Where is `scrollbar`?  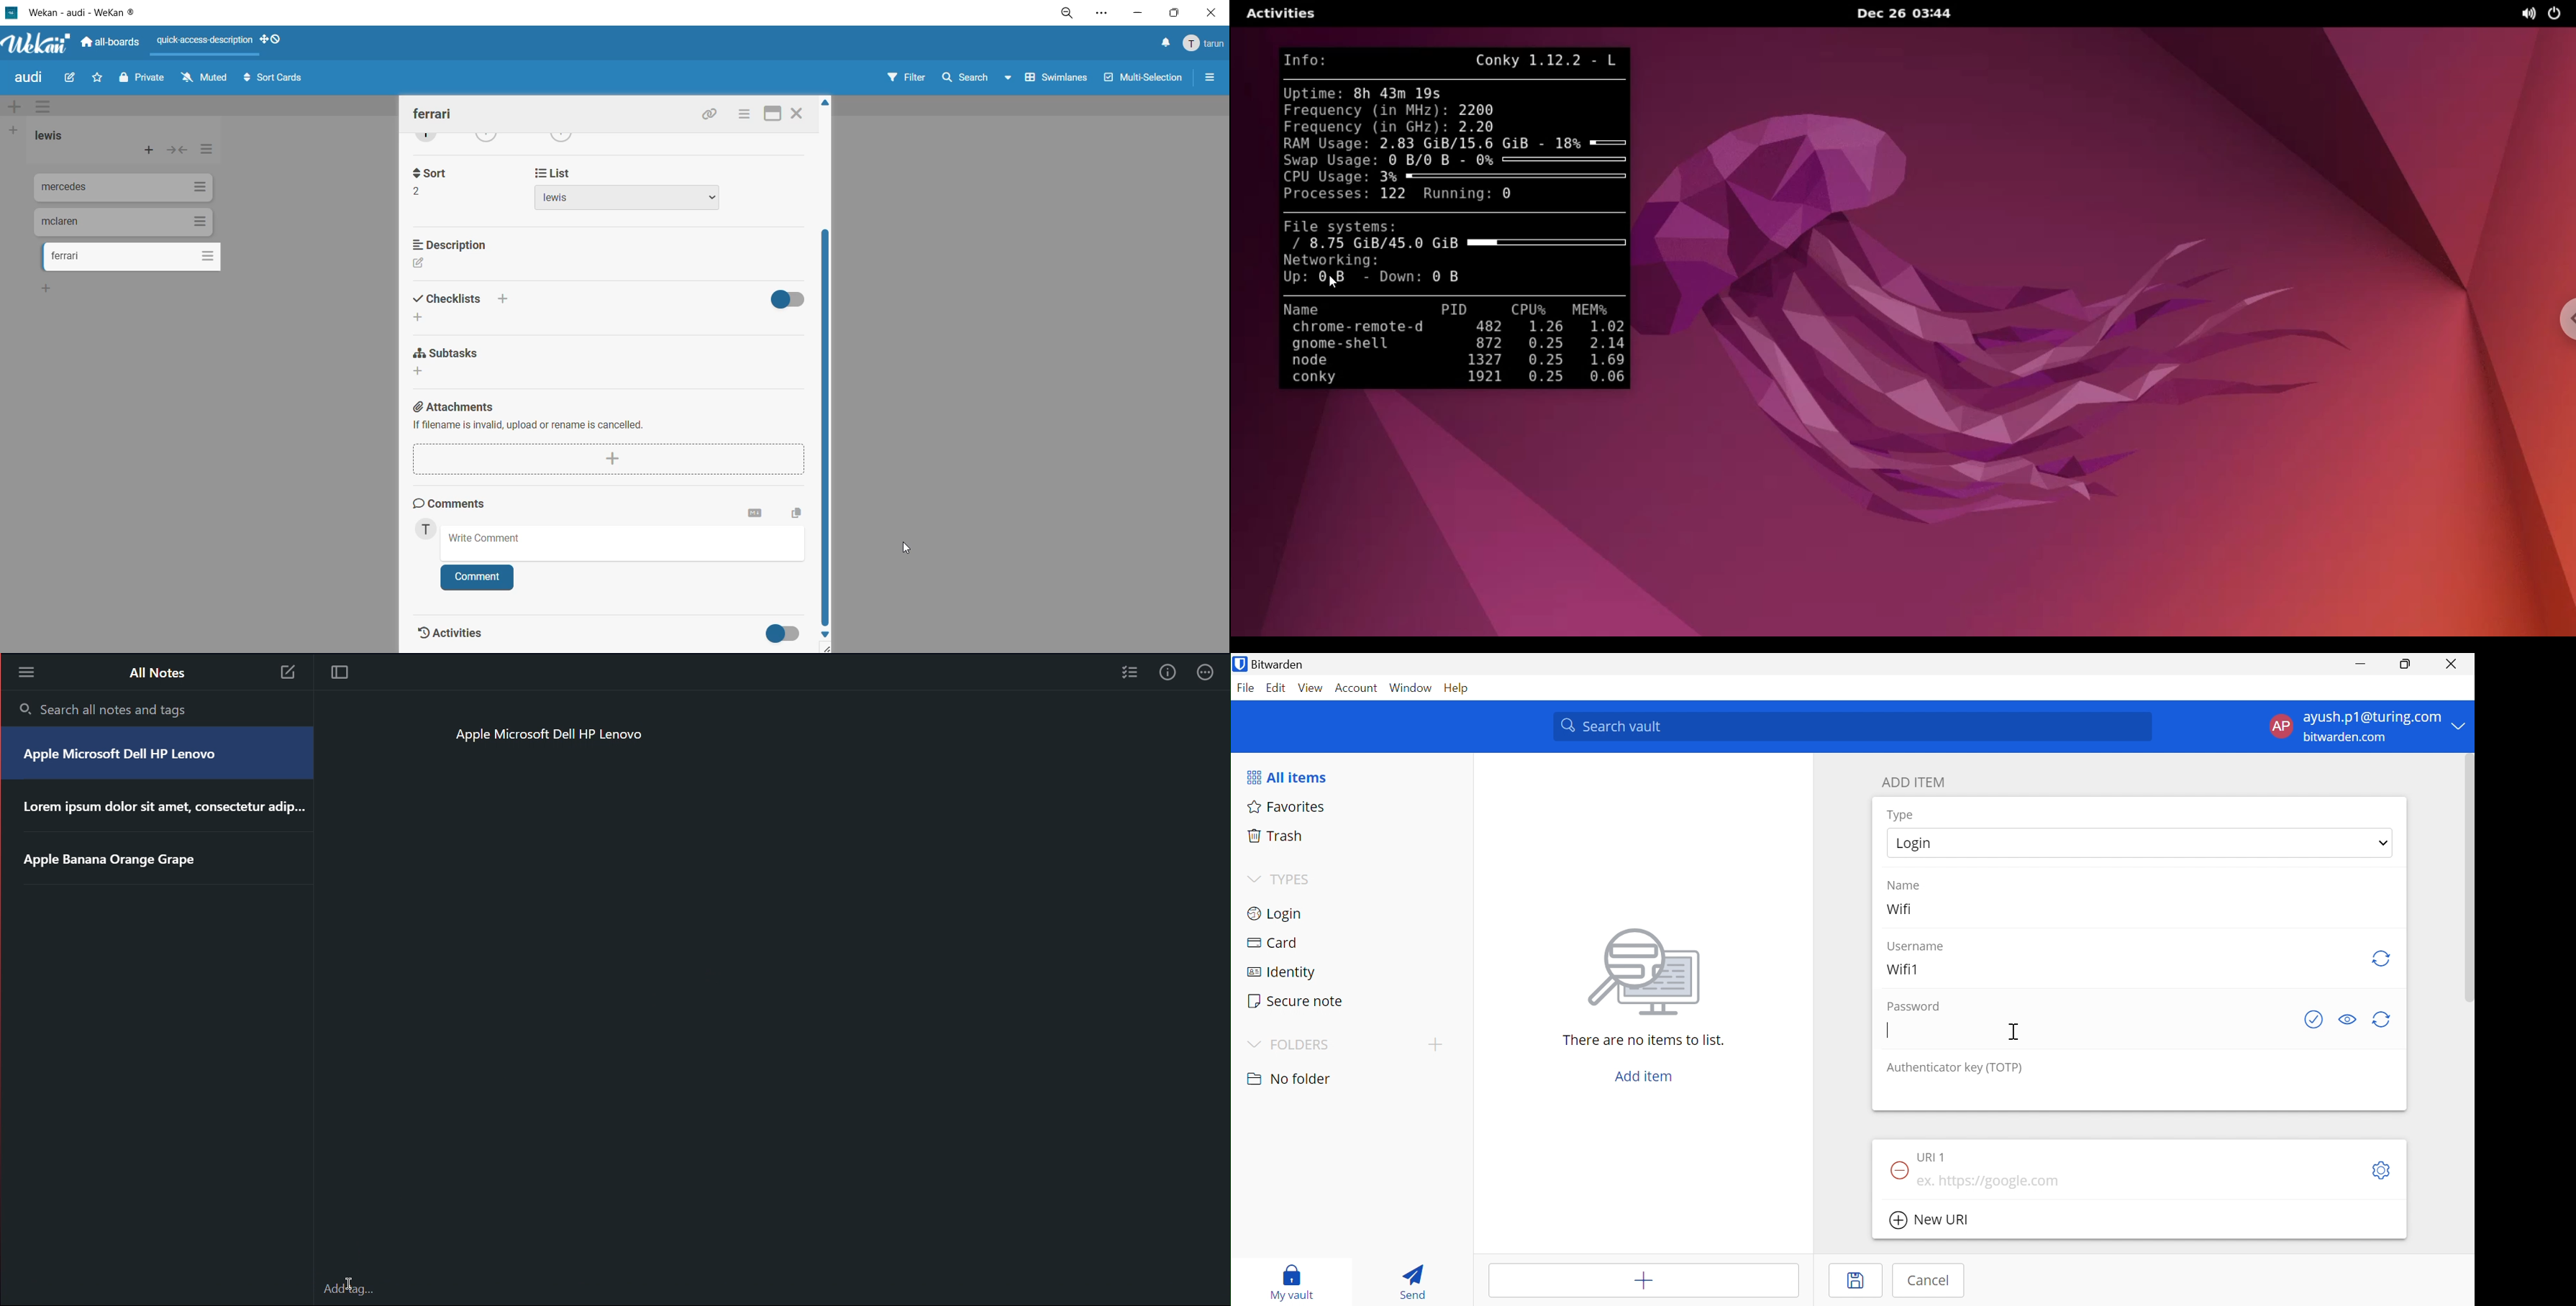
scrollbar is located at coordinates (2467, 878).